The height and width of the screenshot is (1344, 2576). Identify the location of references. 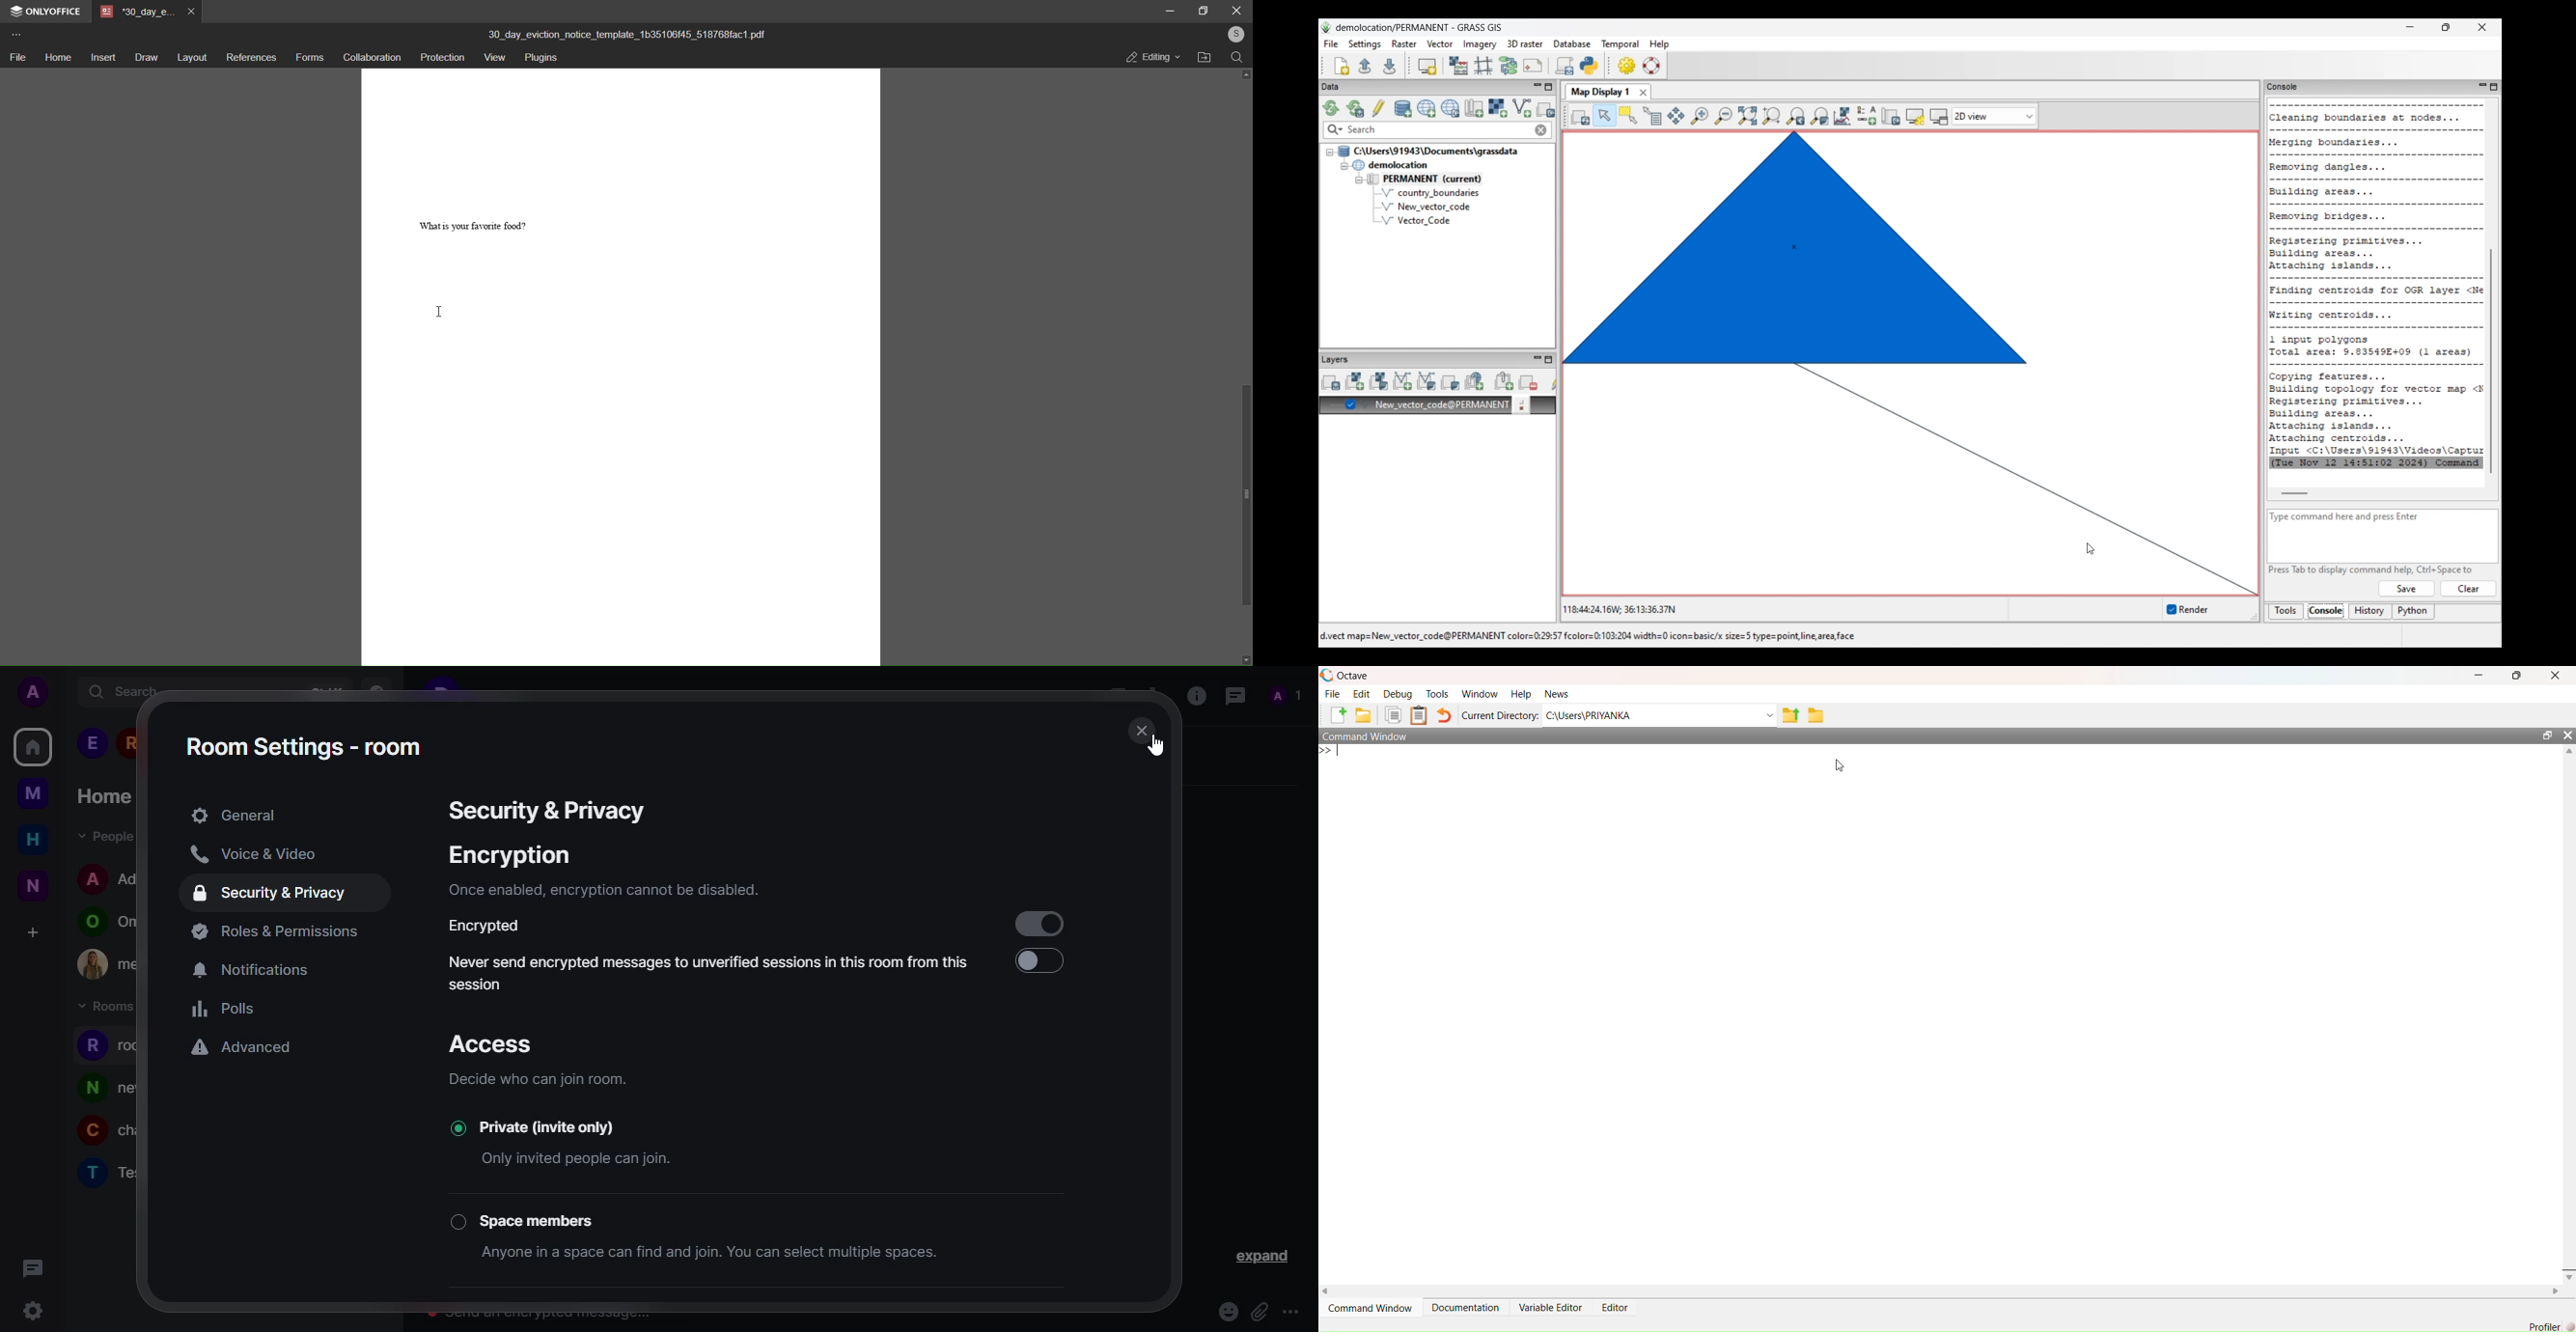
(249, 57).